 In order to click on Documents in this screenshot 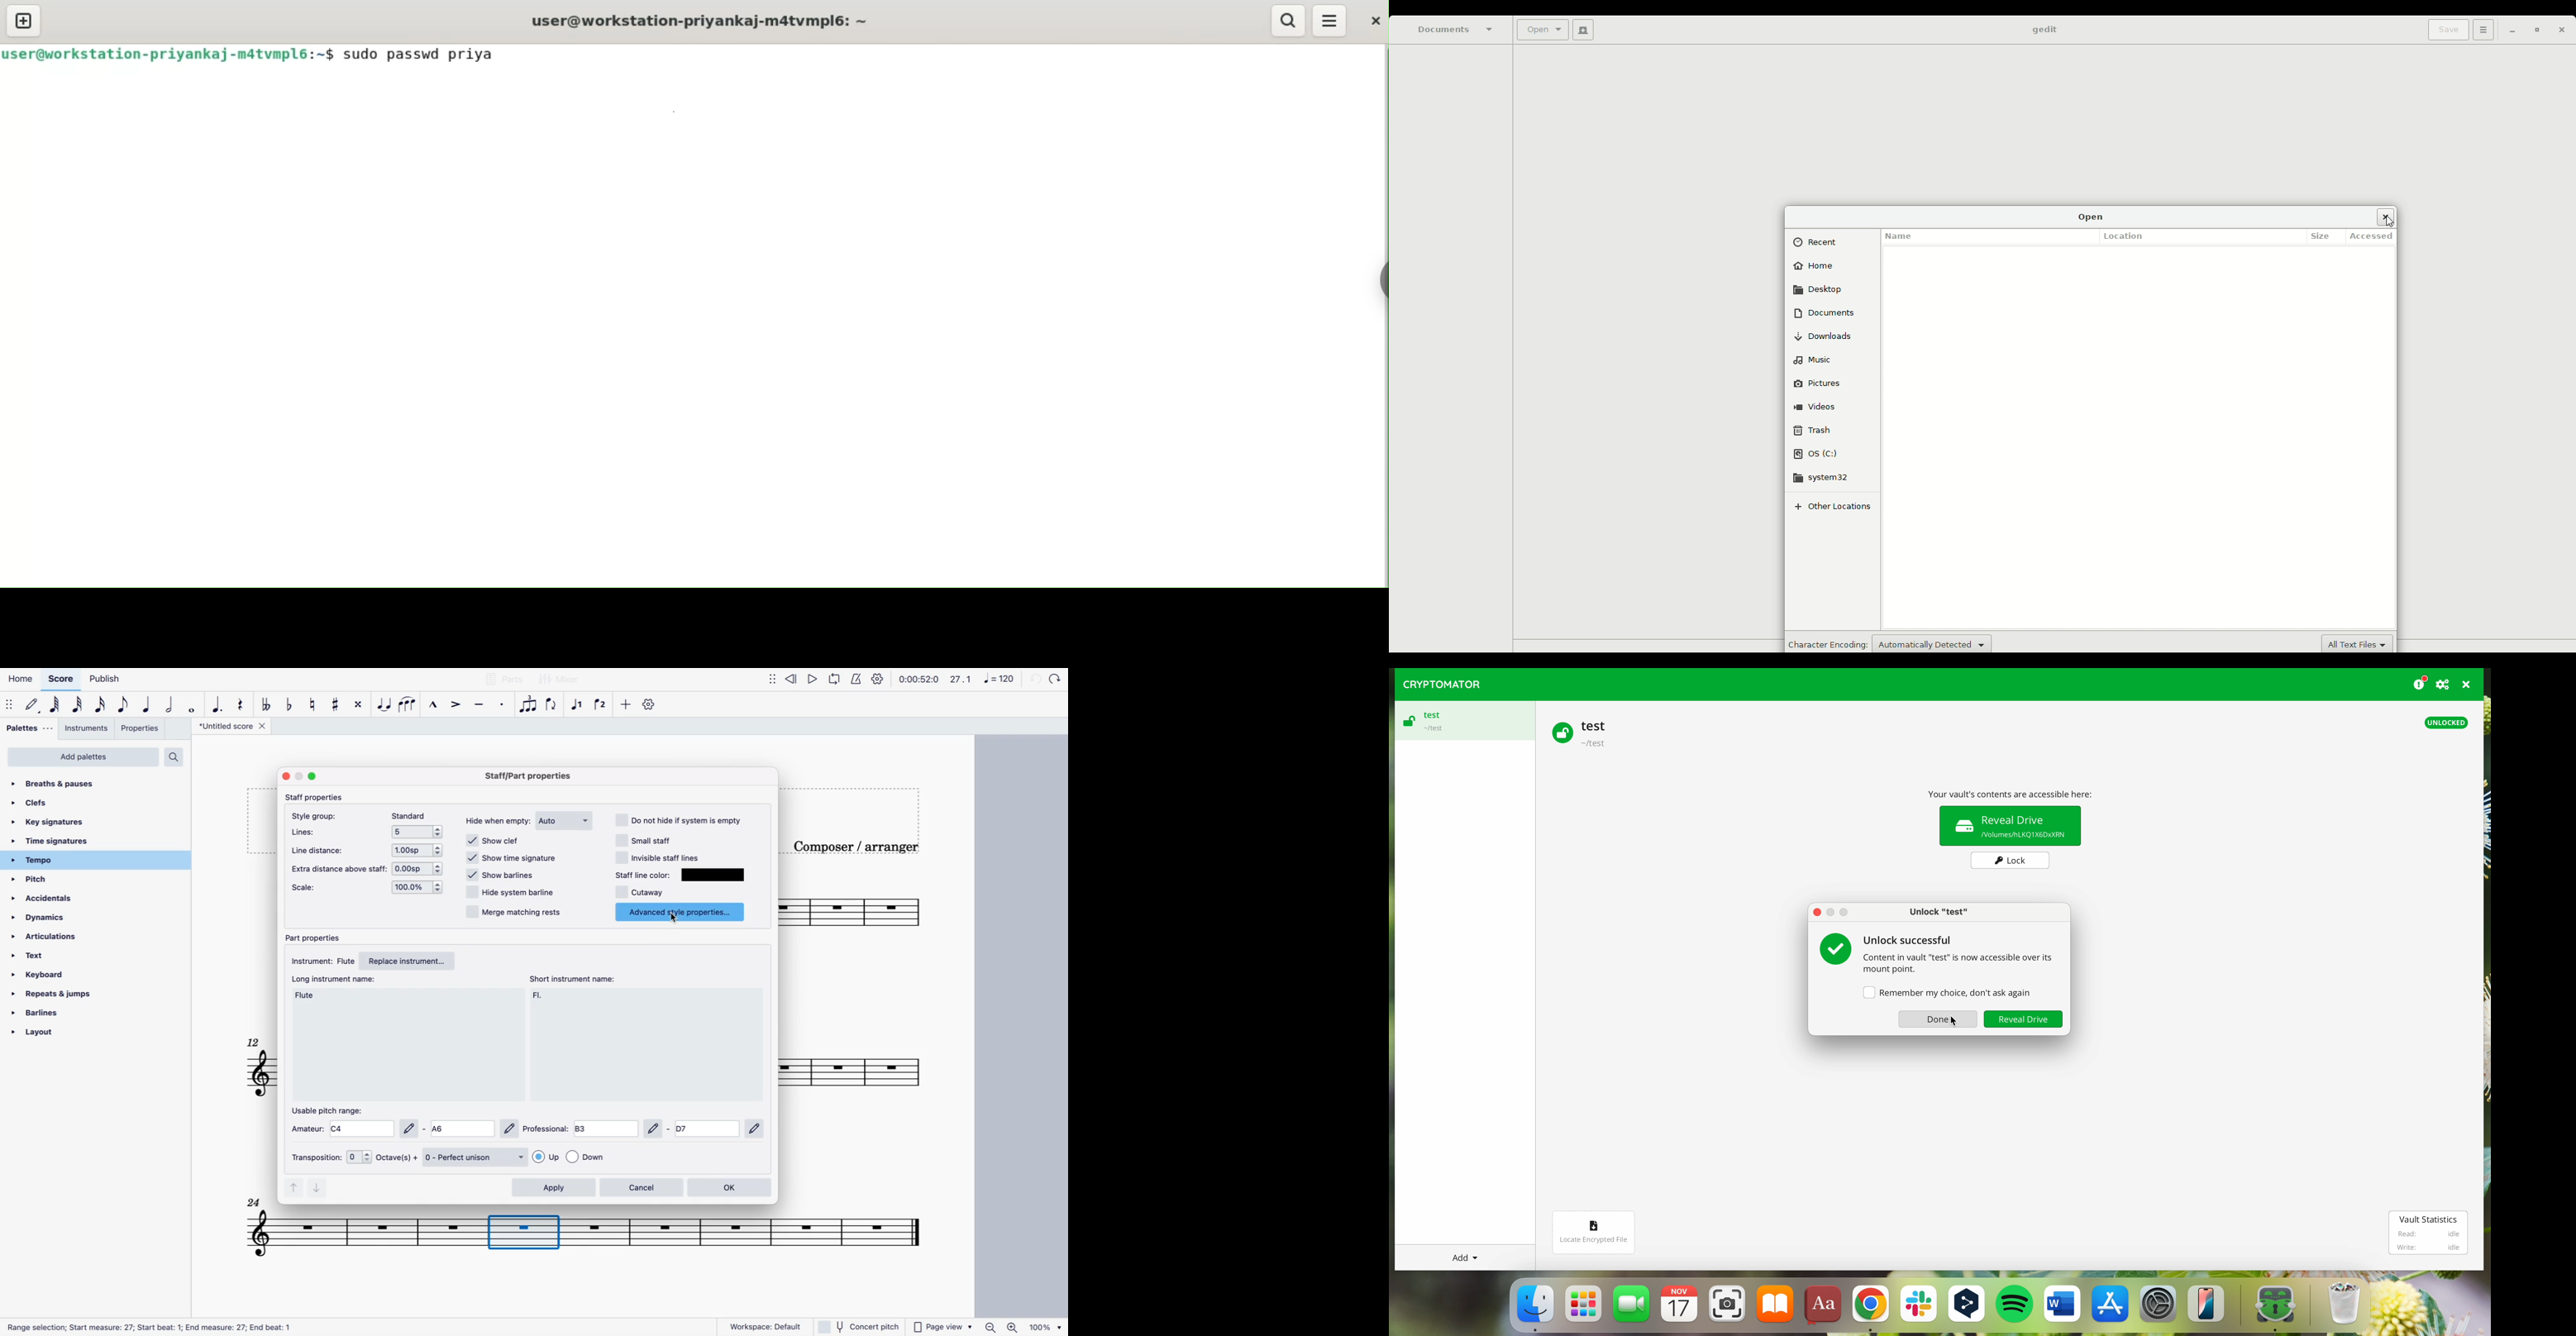, I will do `click(1824, 312)`.